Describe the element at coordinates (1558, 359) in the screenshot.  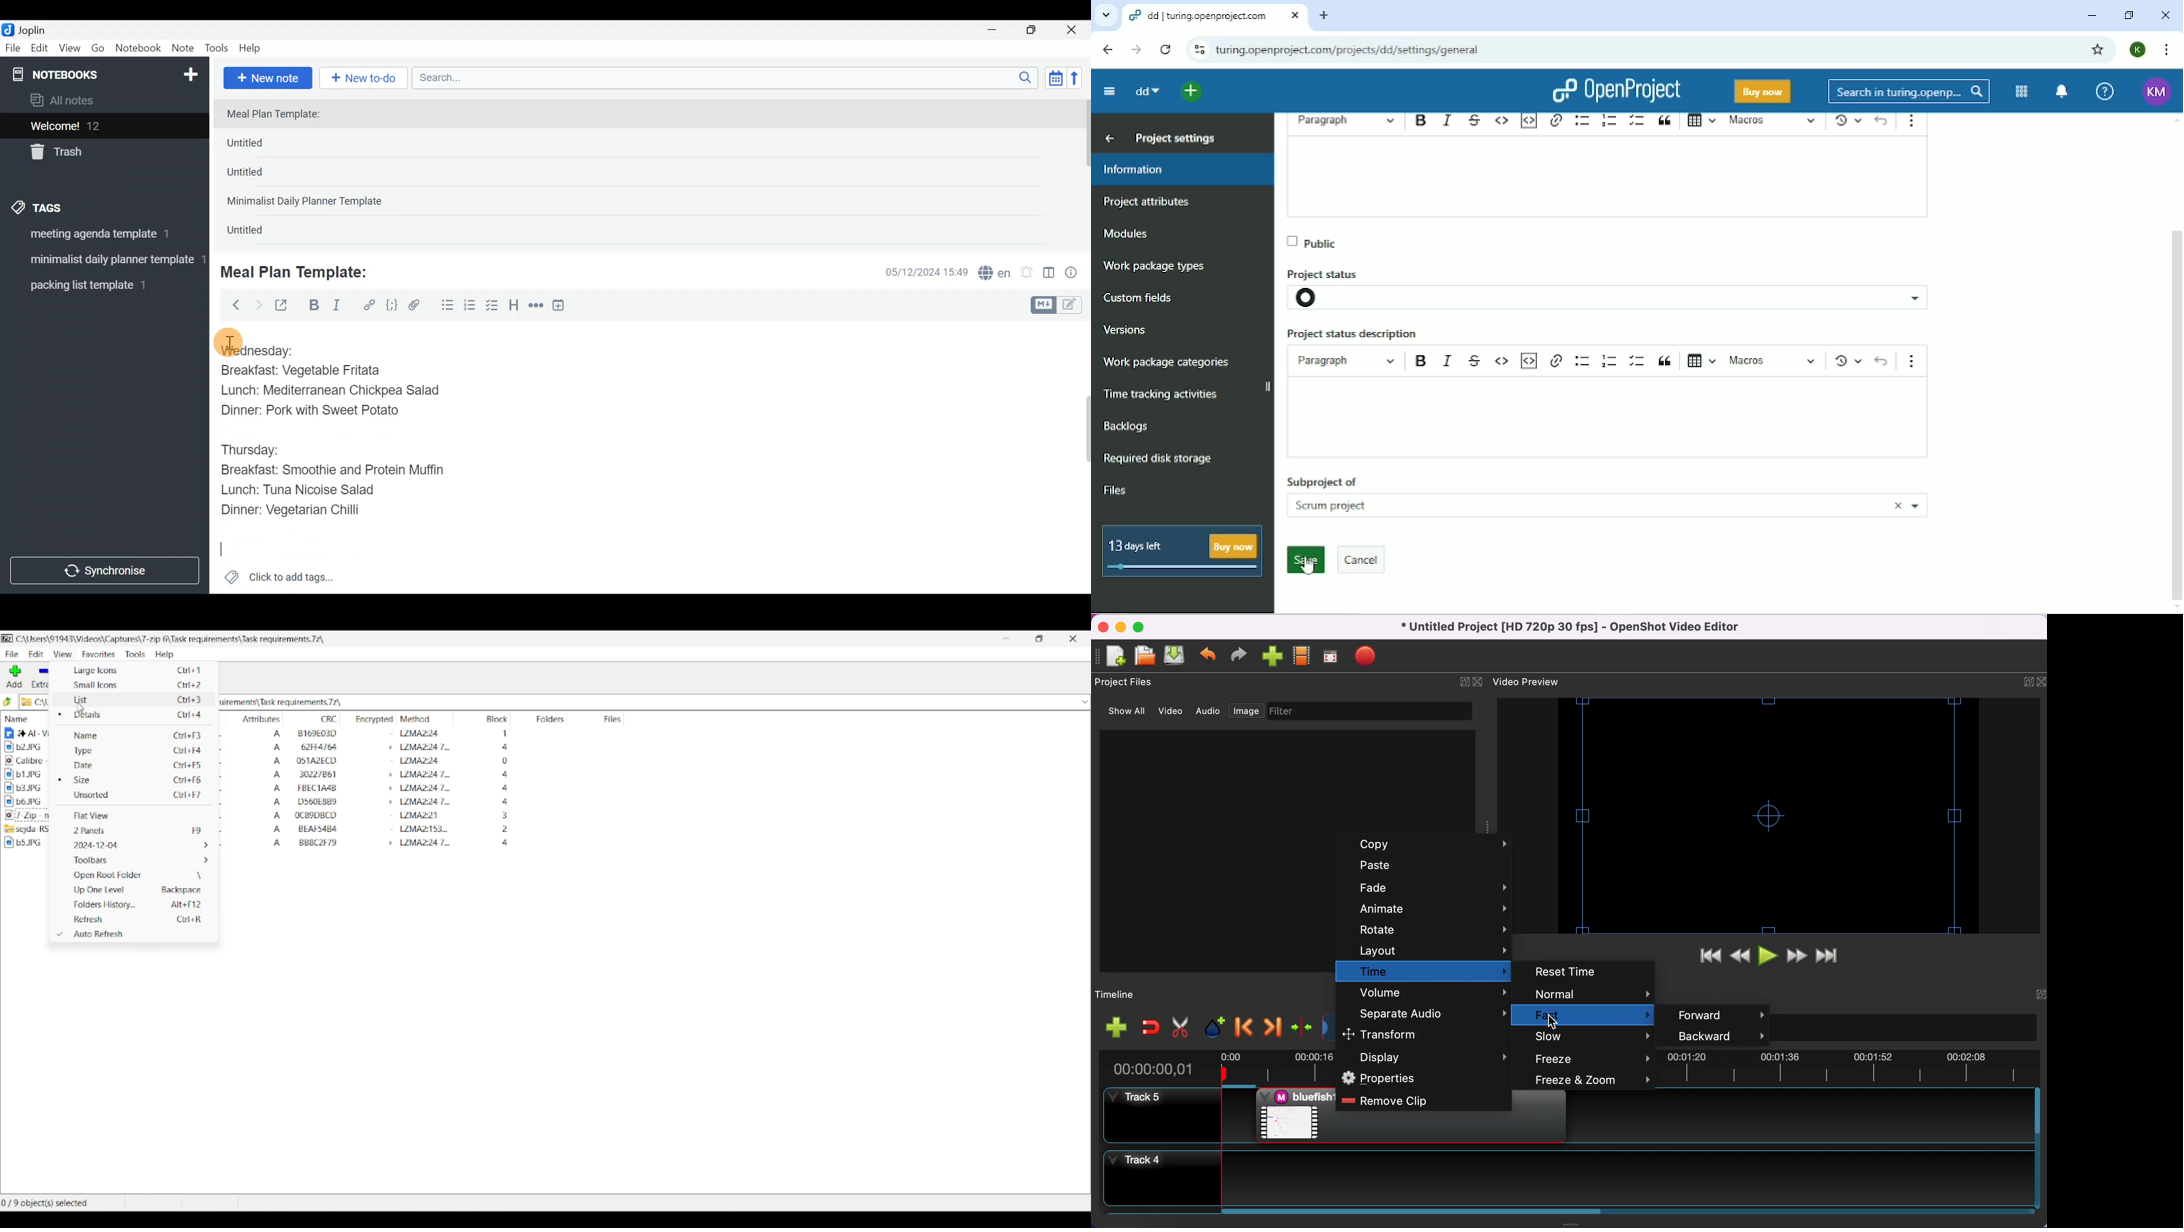
I see `hyperlink` at that location.